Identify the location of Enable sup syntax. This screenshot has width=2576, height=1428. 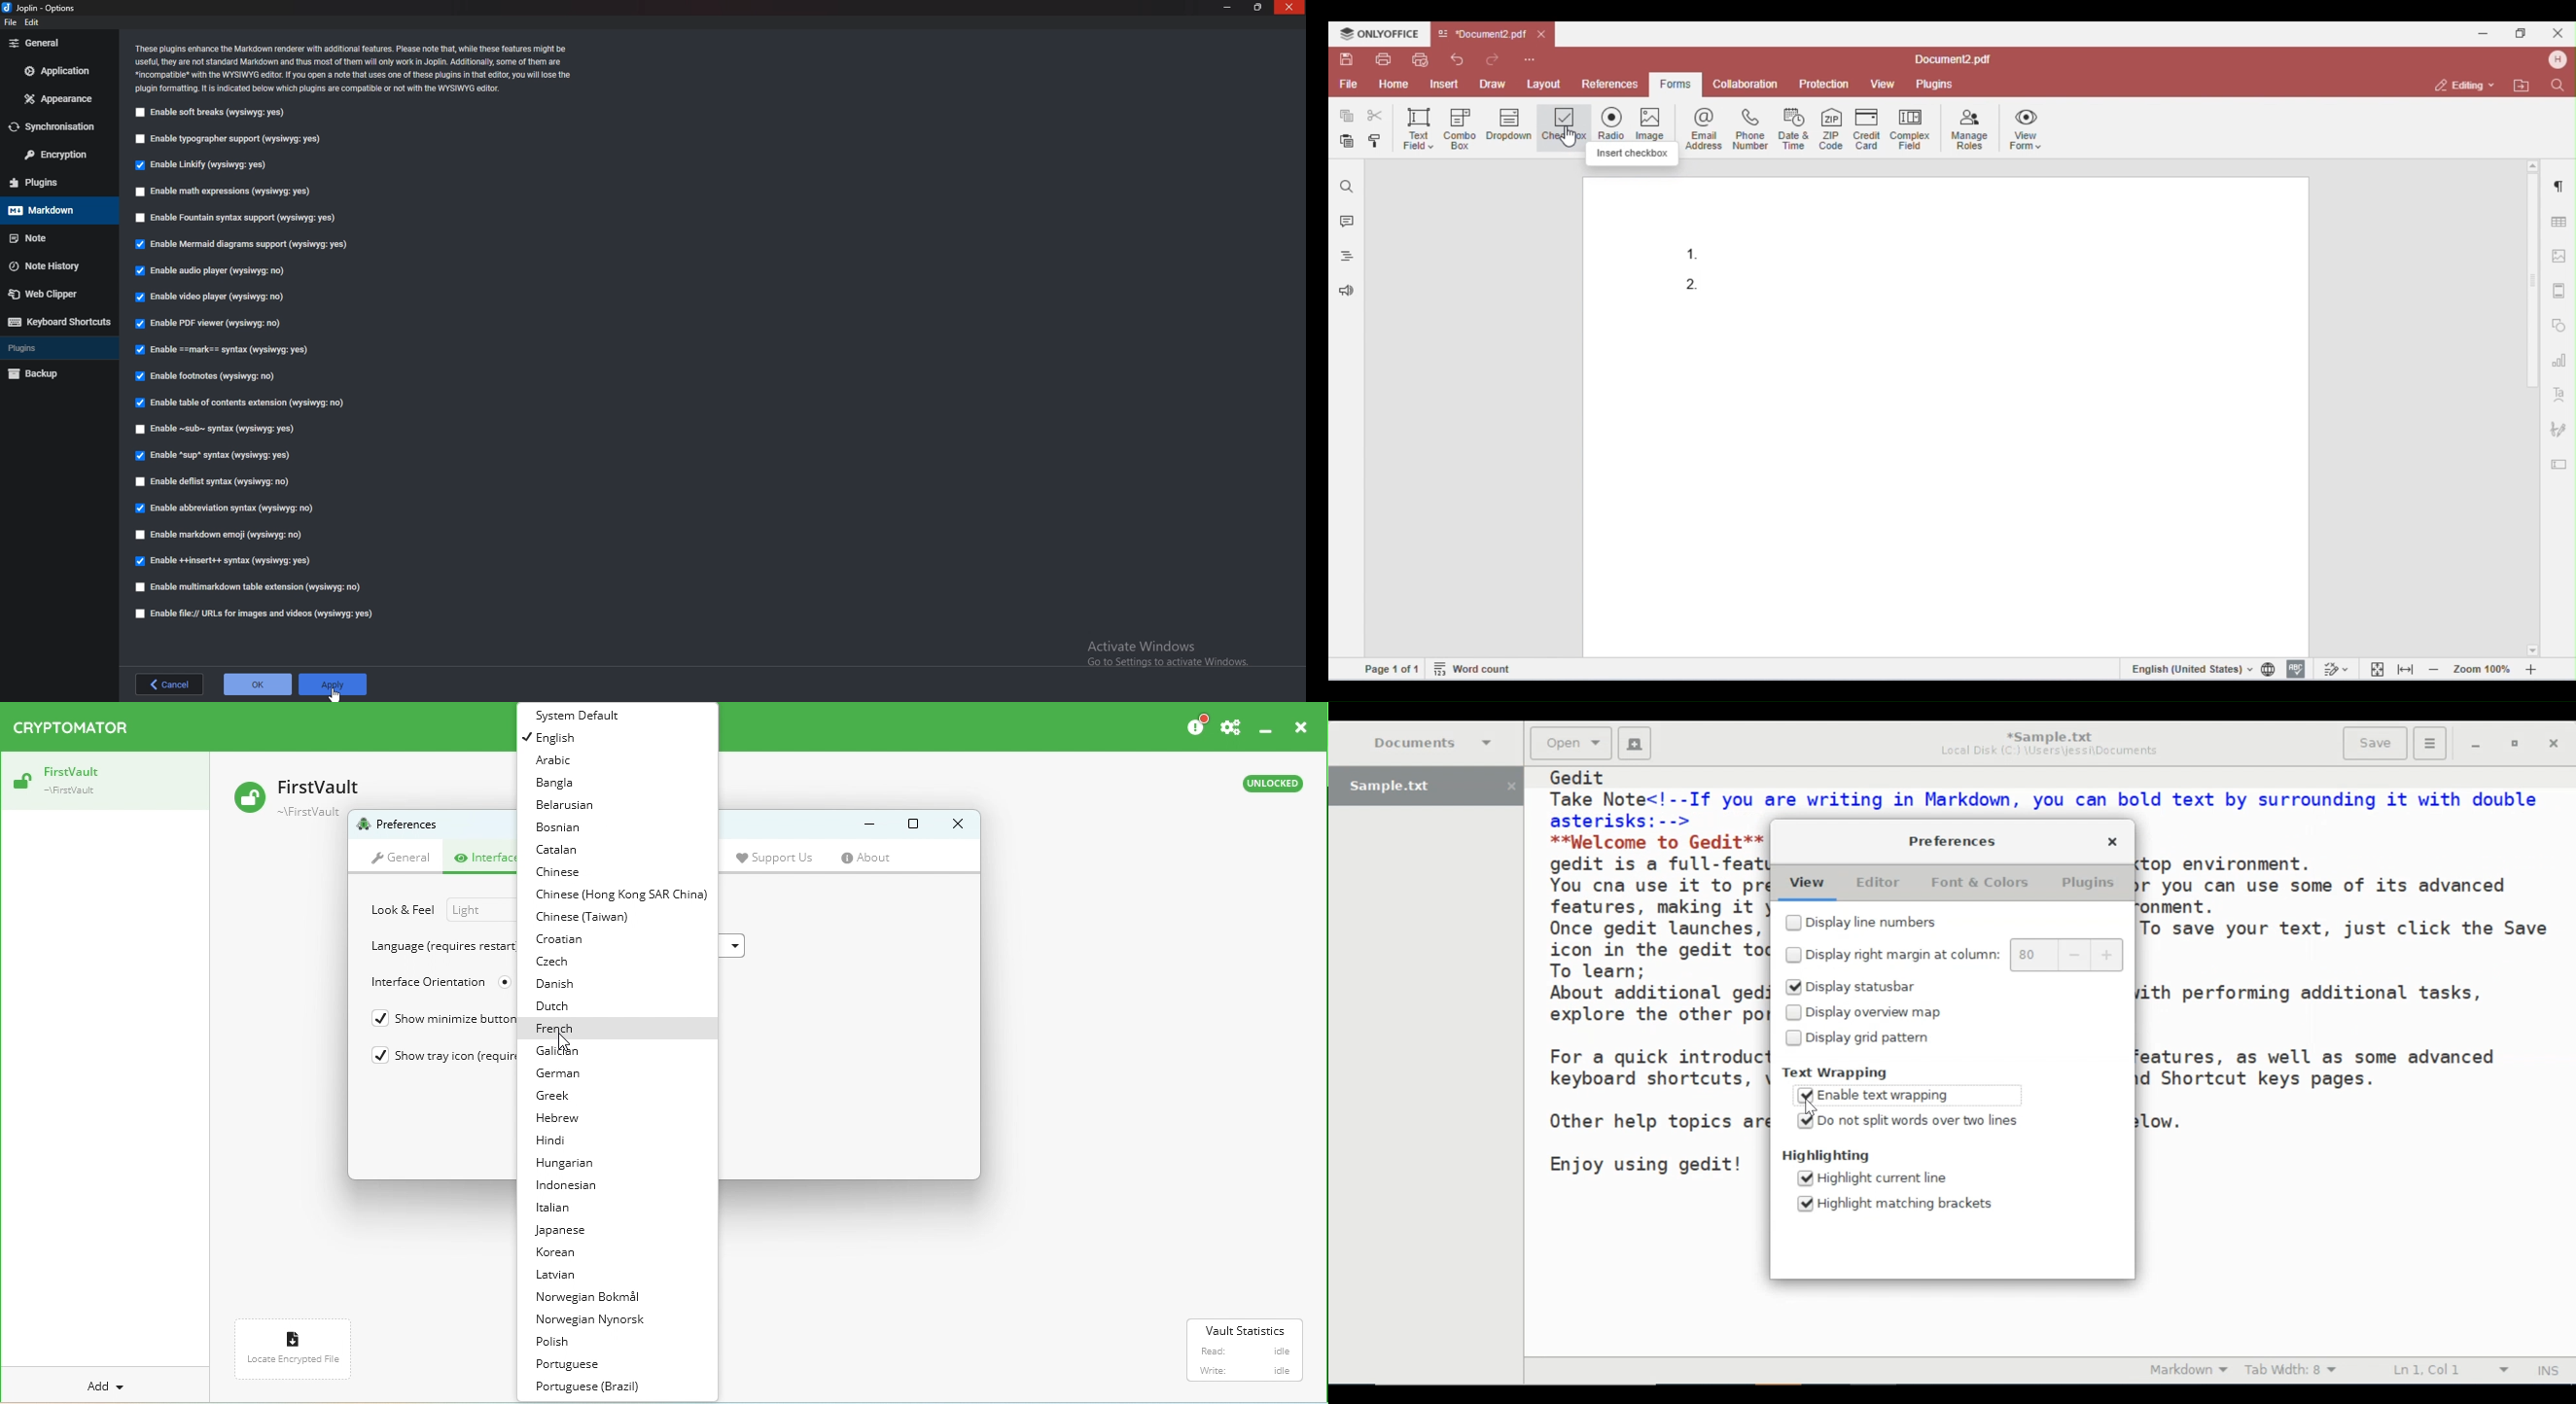
(213, 455).